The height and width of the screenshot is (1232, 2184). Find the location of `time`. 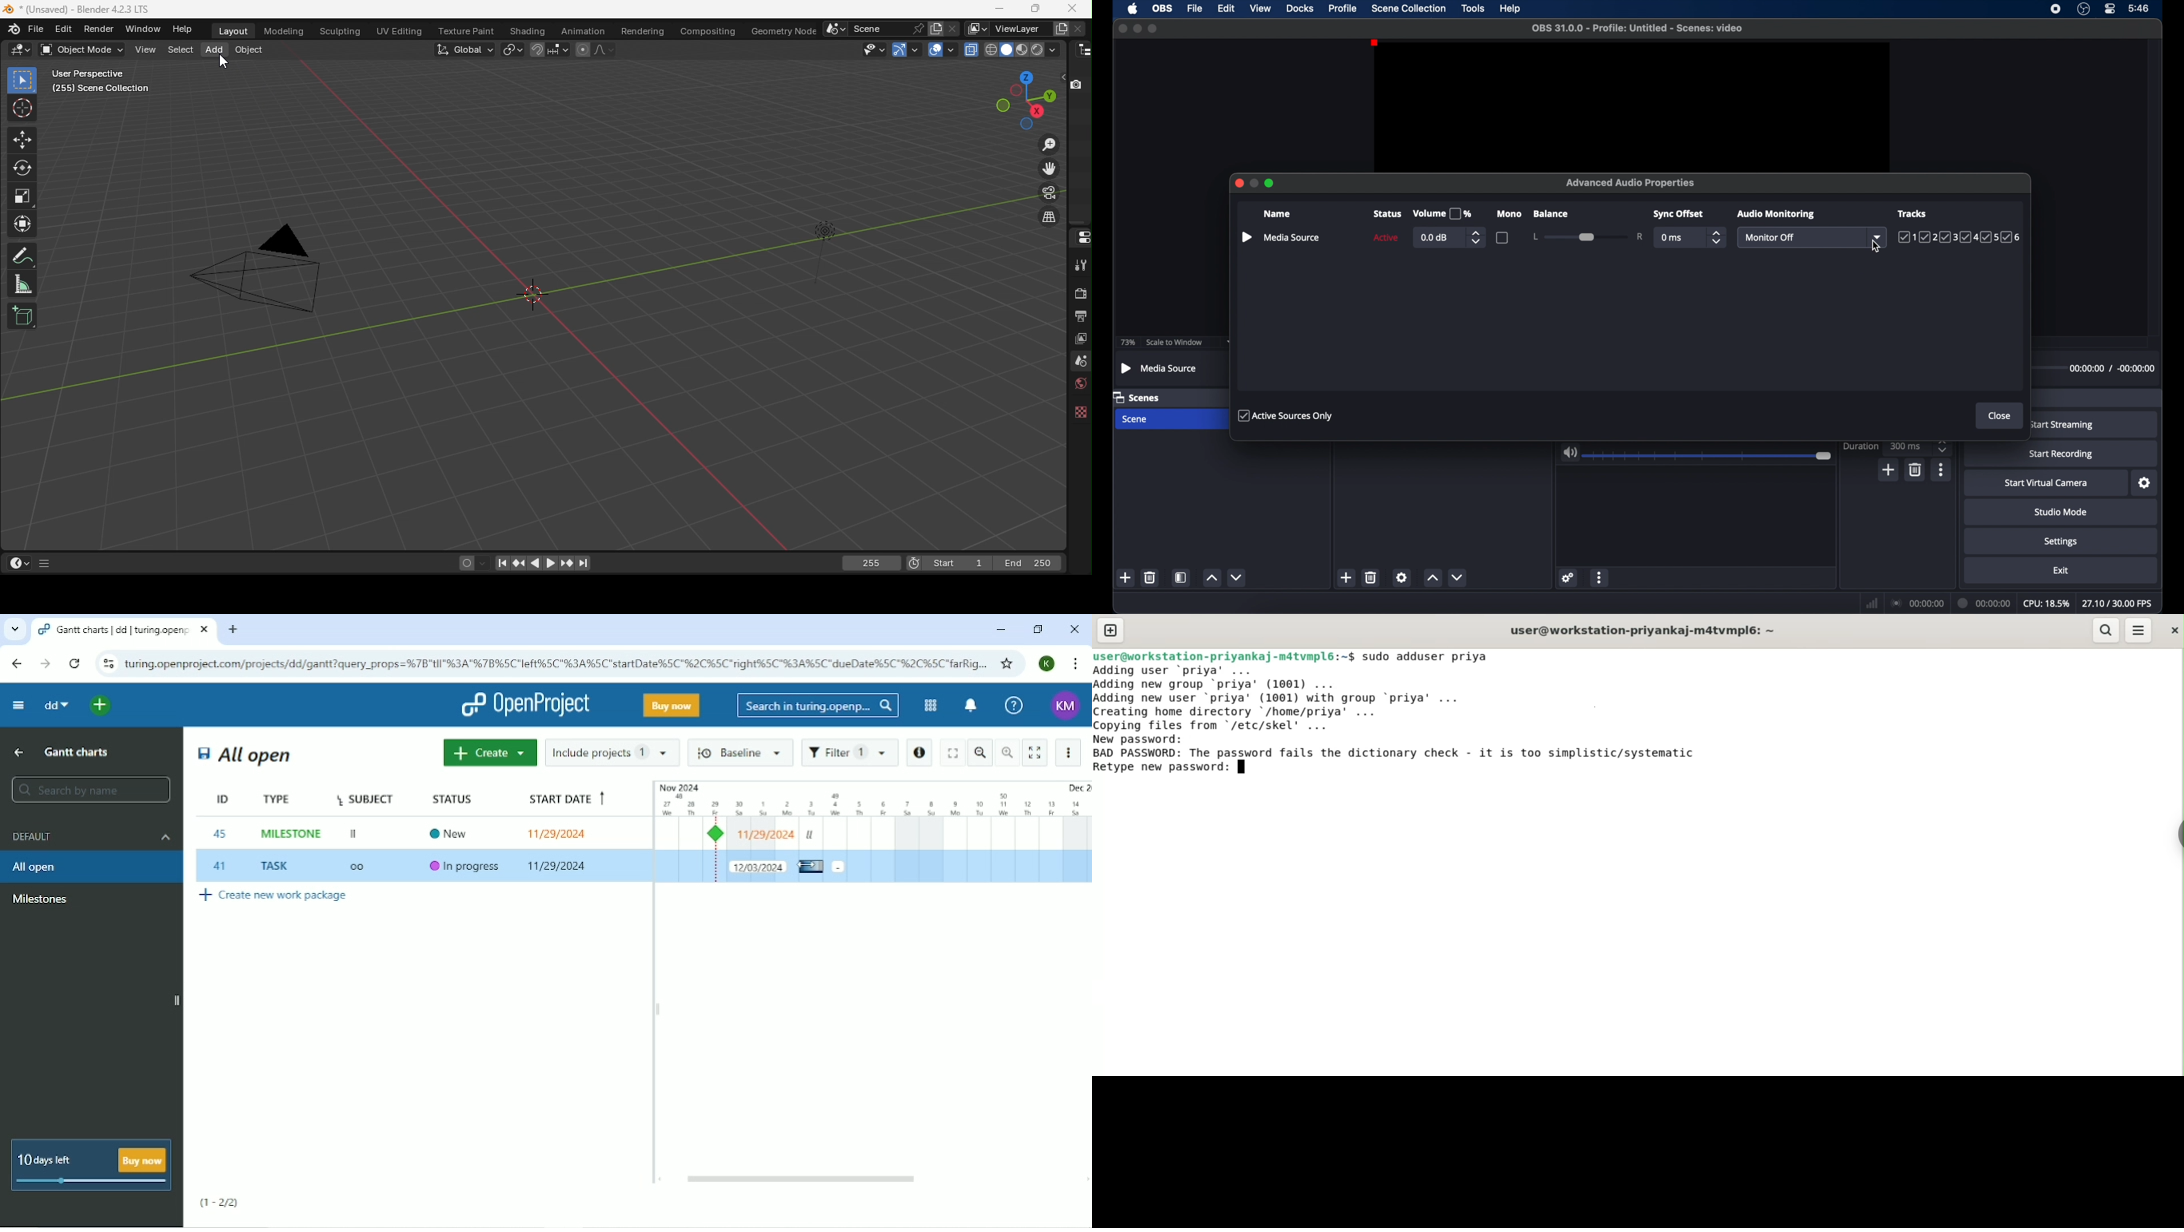

time is located at coordinates (2139, 7).